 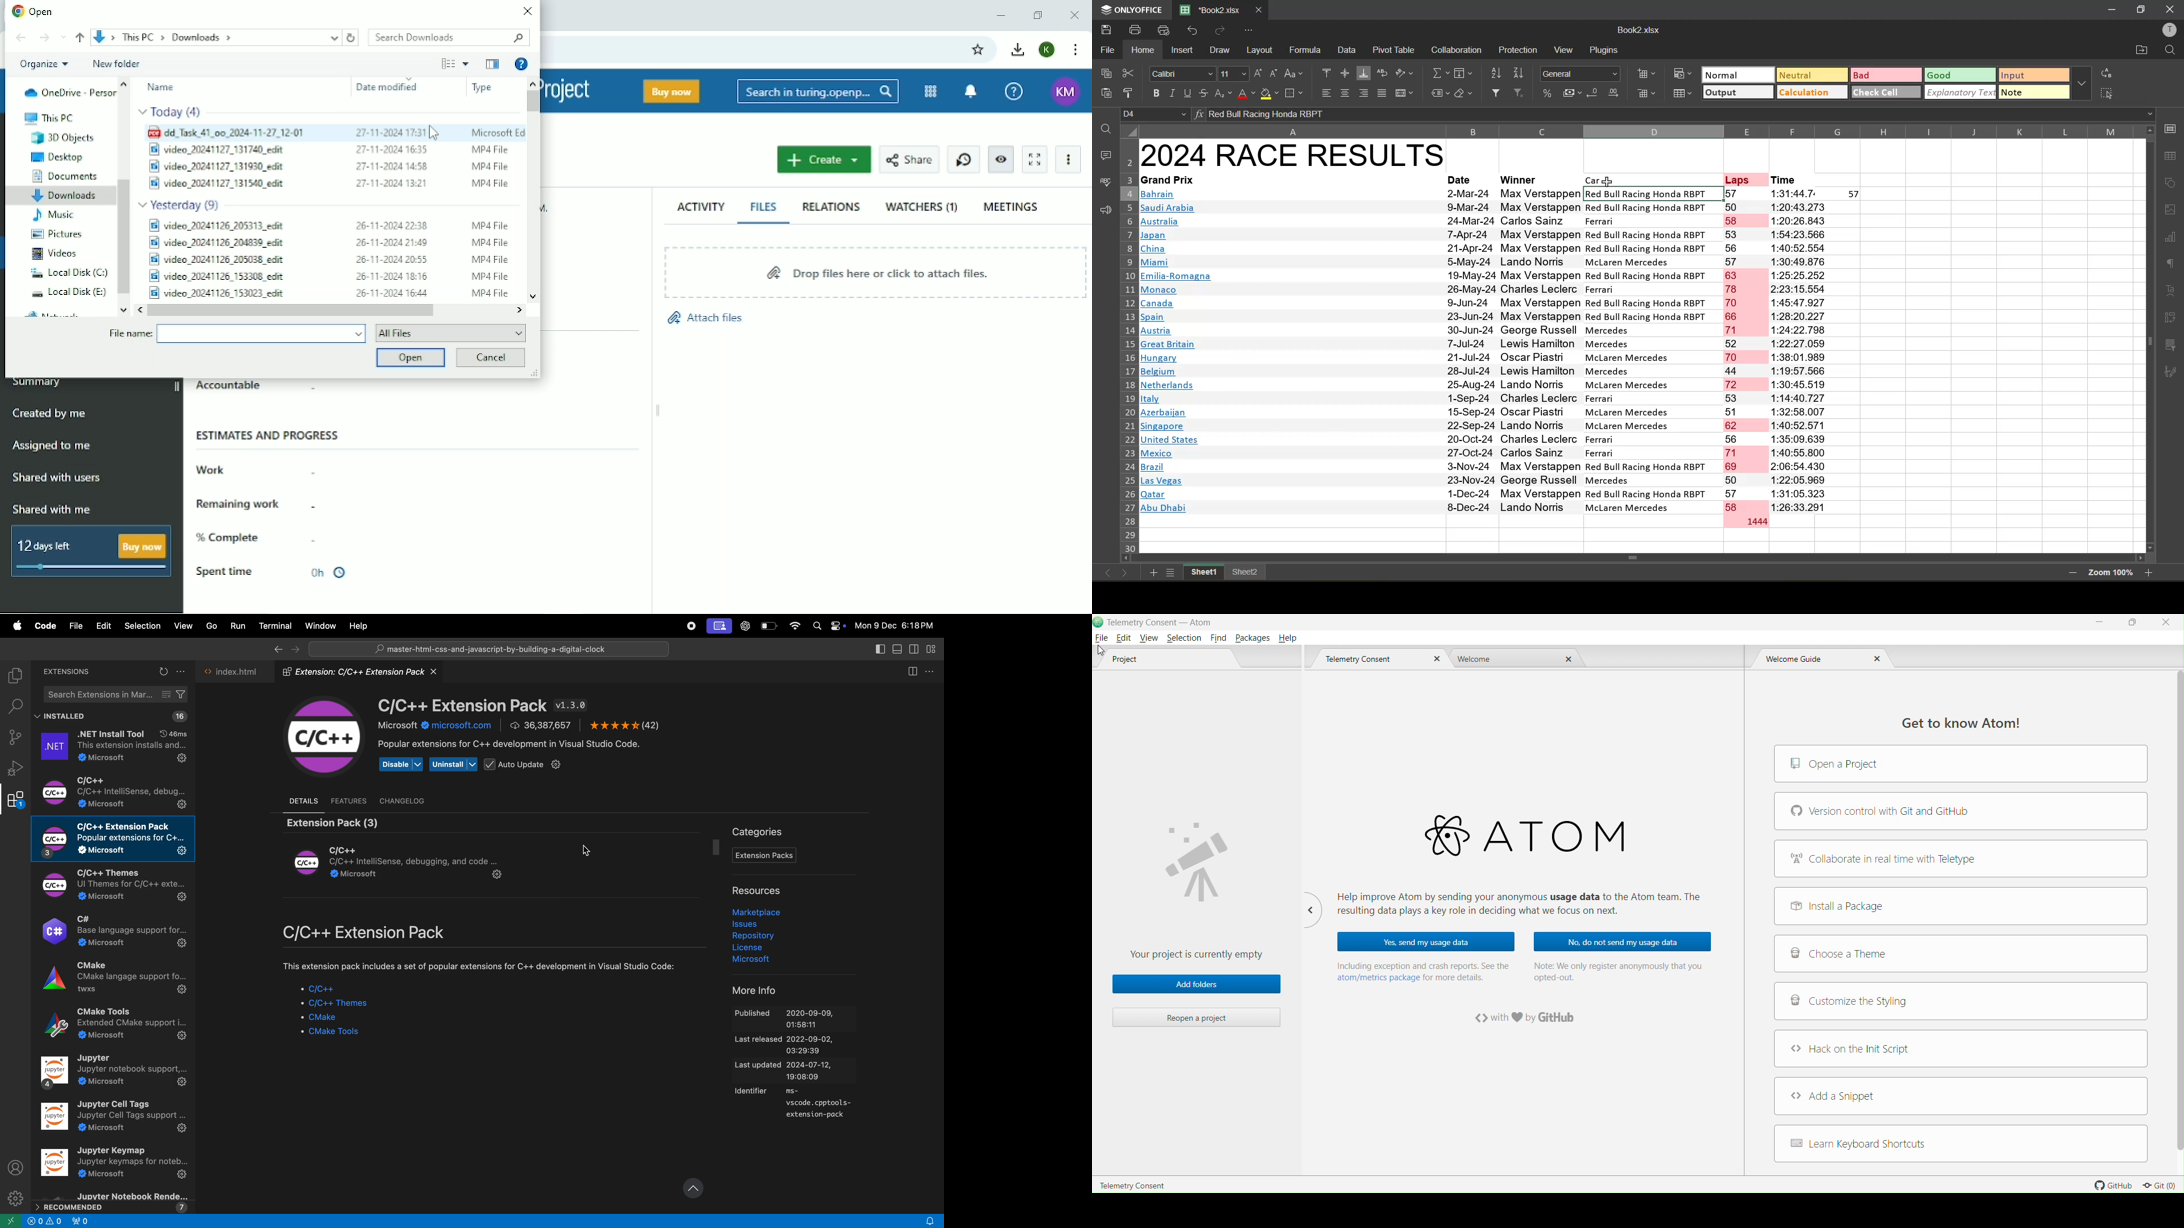 I want to click on layout, so click(x=1258, y=51).